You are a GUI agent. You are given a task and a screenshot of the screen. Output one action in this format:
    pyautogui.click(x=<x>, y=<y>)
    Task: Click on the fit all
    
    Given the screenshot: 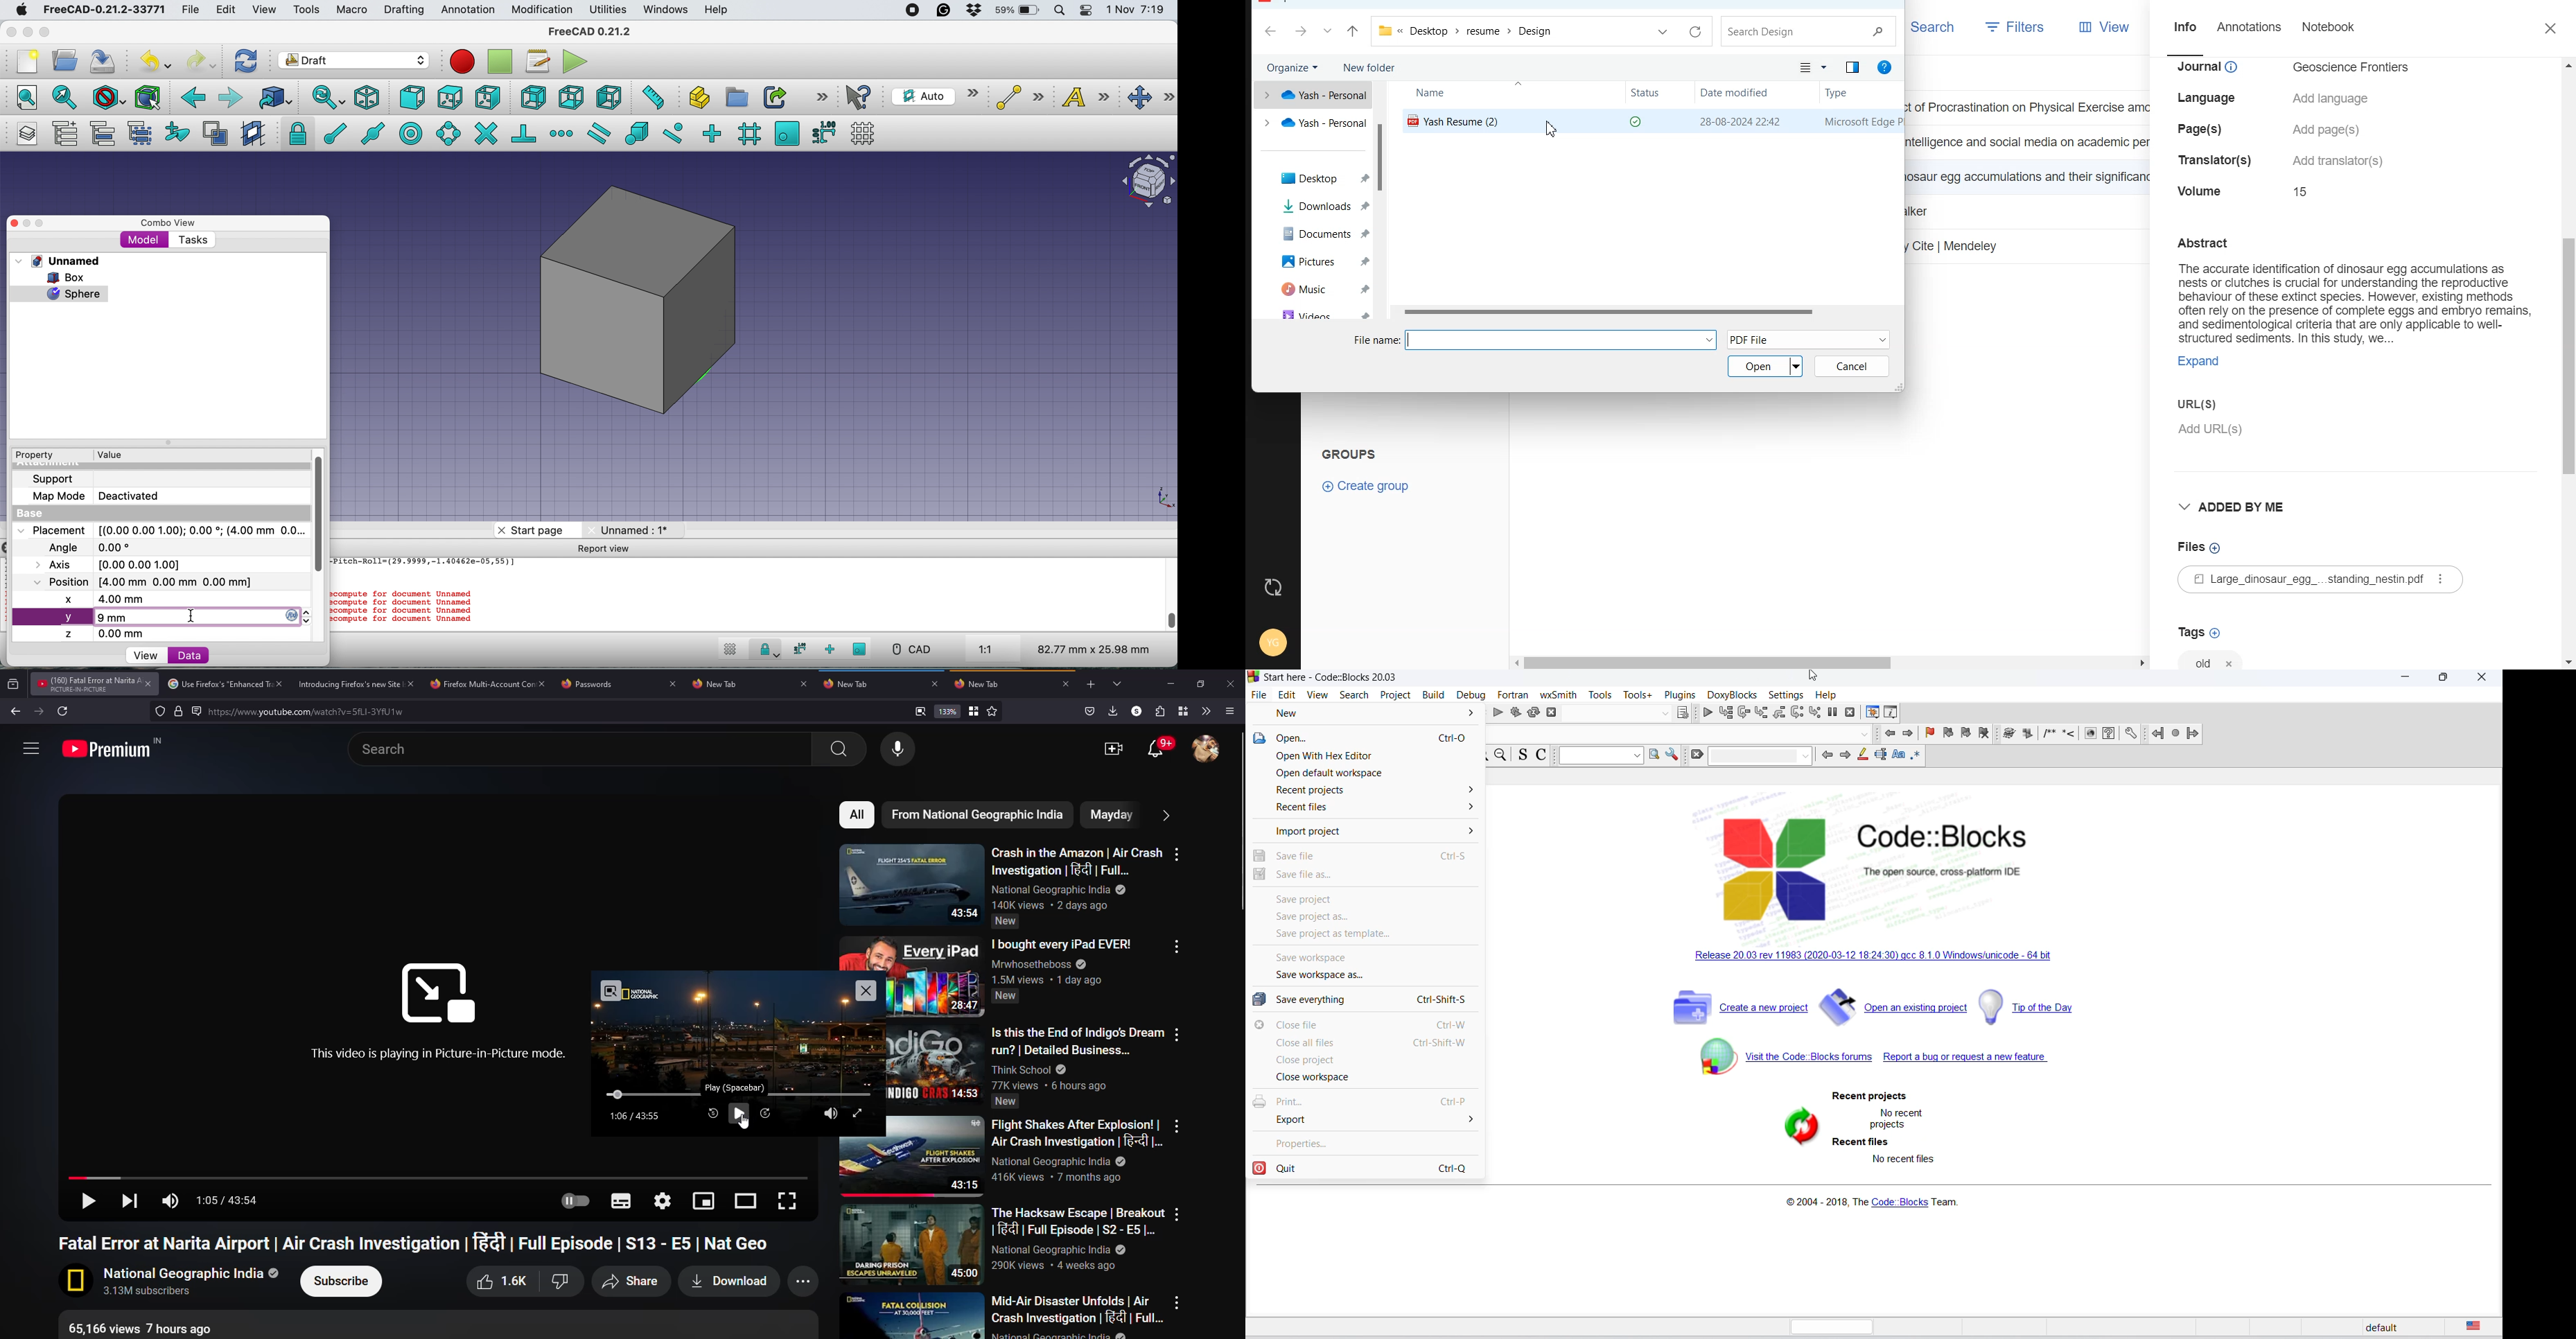 What is the action you would take?
    pyautogui.click(x=22, y=96)
    